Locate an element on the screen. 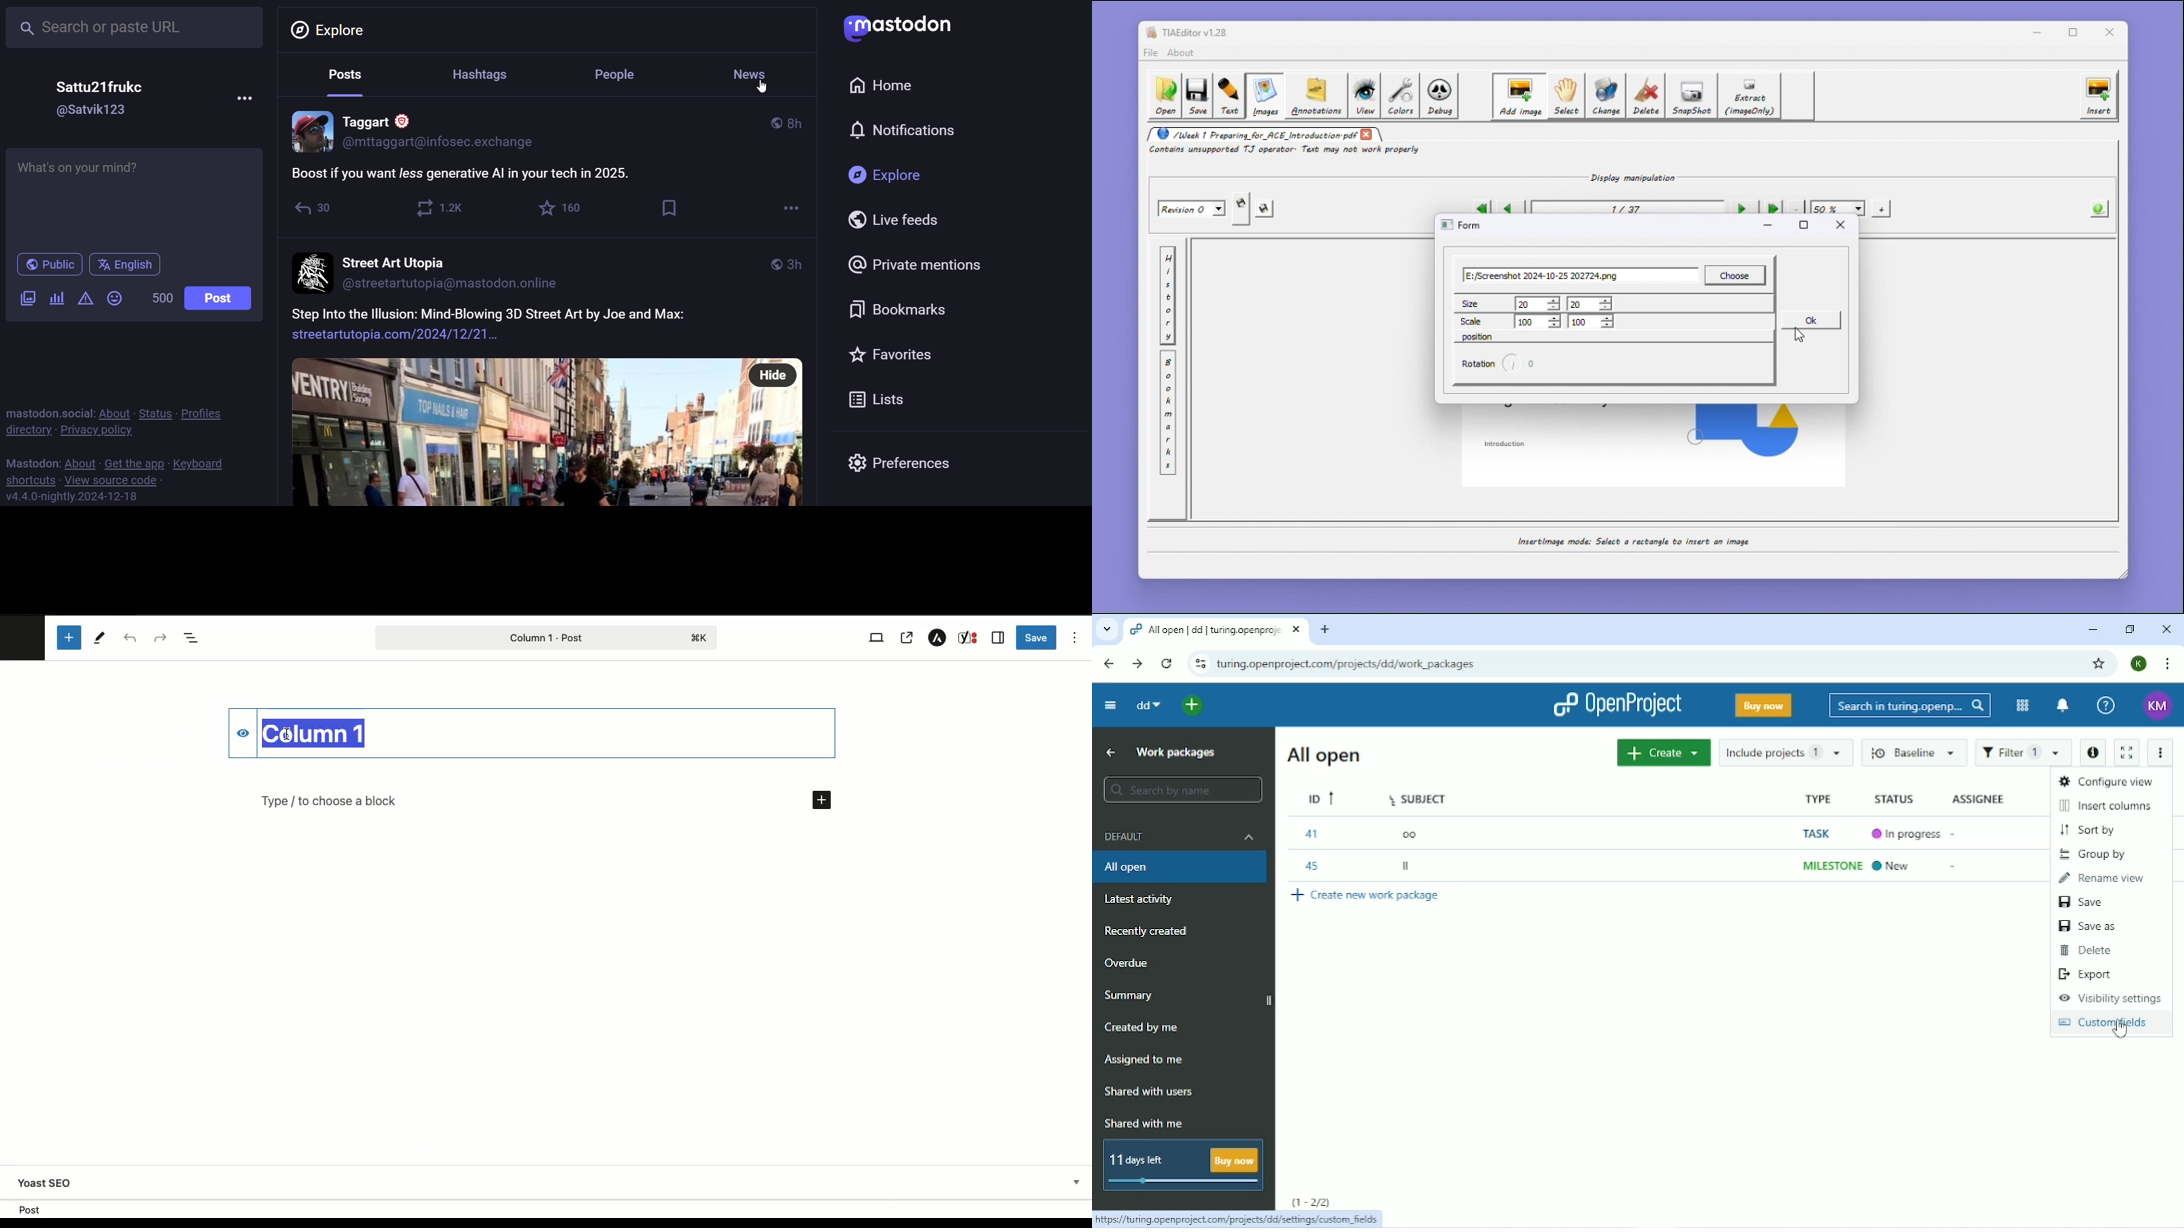  Group by is located at coordinates (2097, 853).